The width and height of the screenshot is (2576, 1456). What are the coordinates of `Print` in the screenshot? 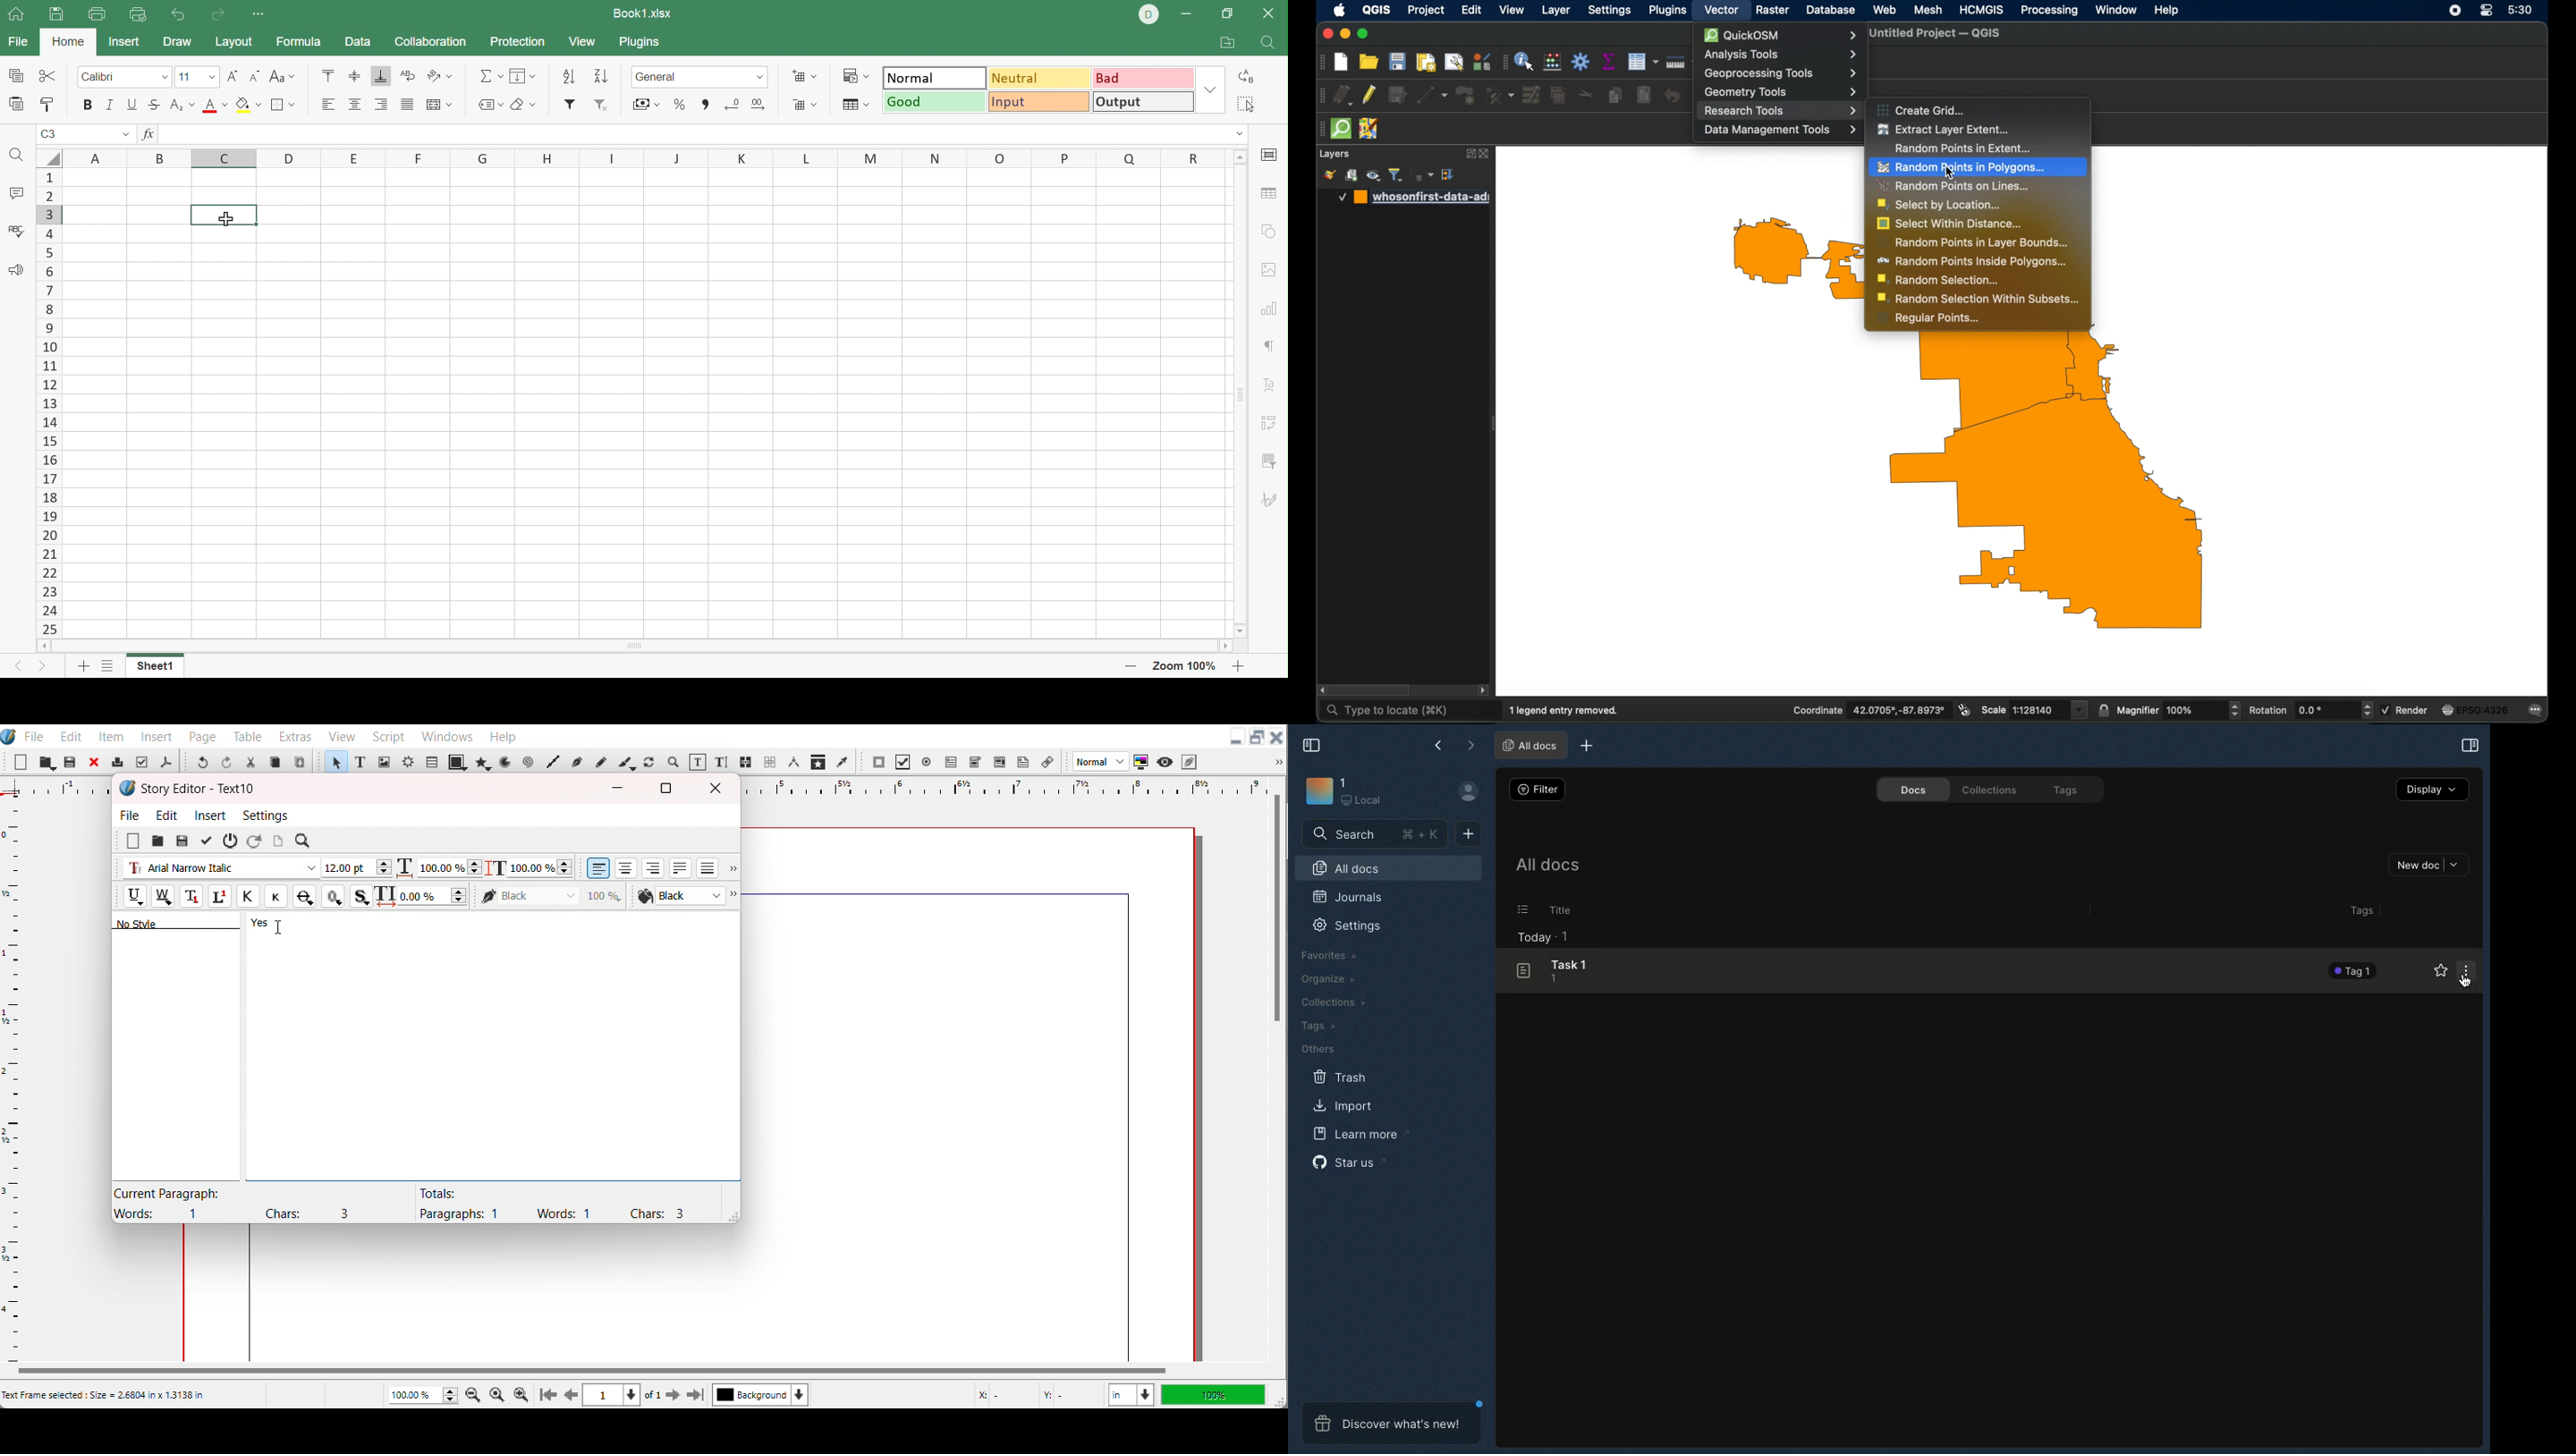 It's located at (118, 761).